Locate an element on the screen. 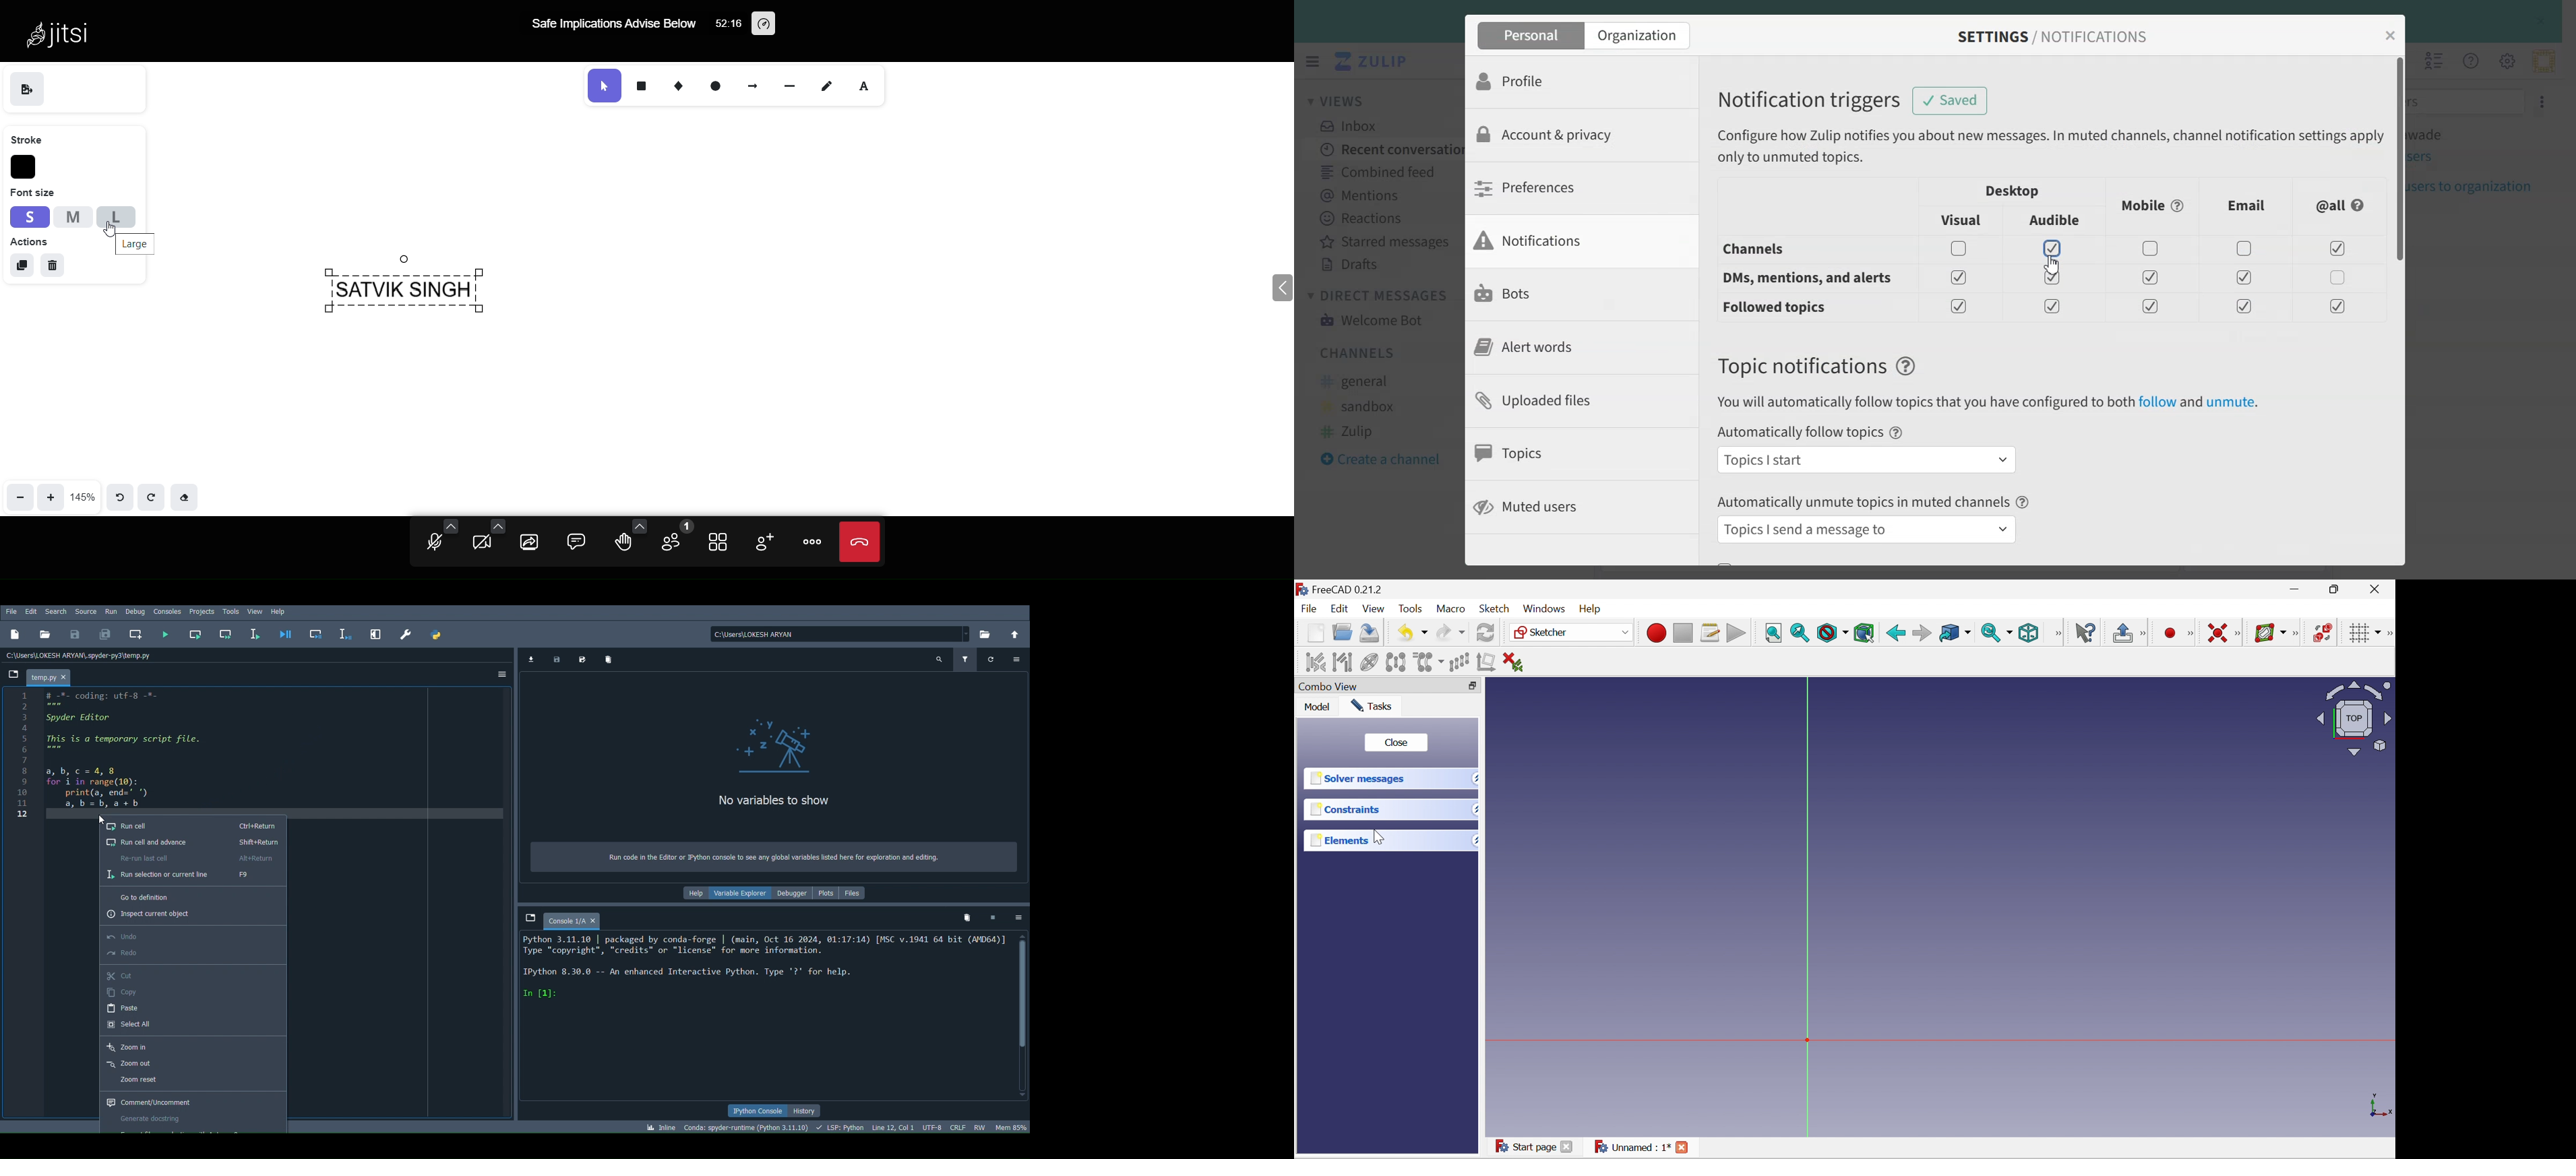 The width and height of the screenshot is (2576, 1176). Interrupt kernel is located at coordinates (993, 918).